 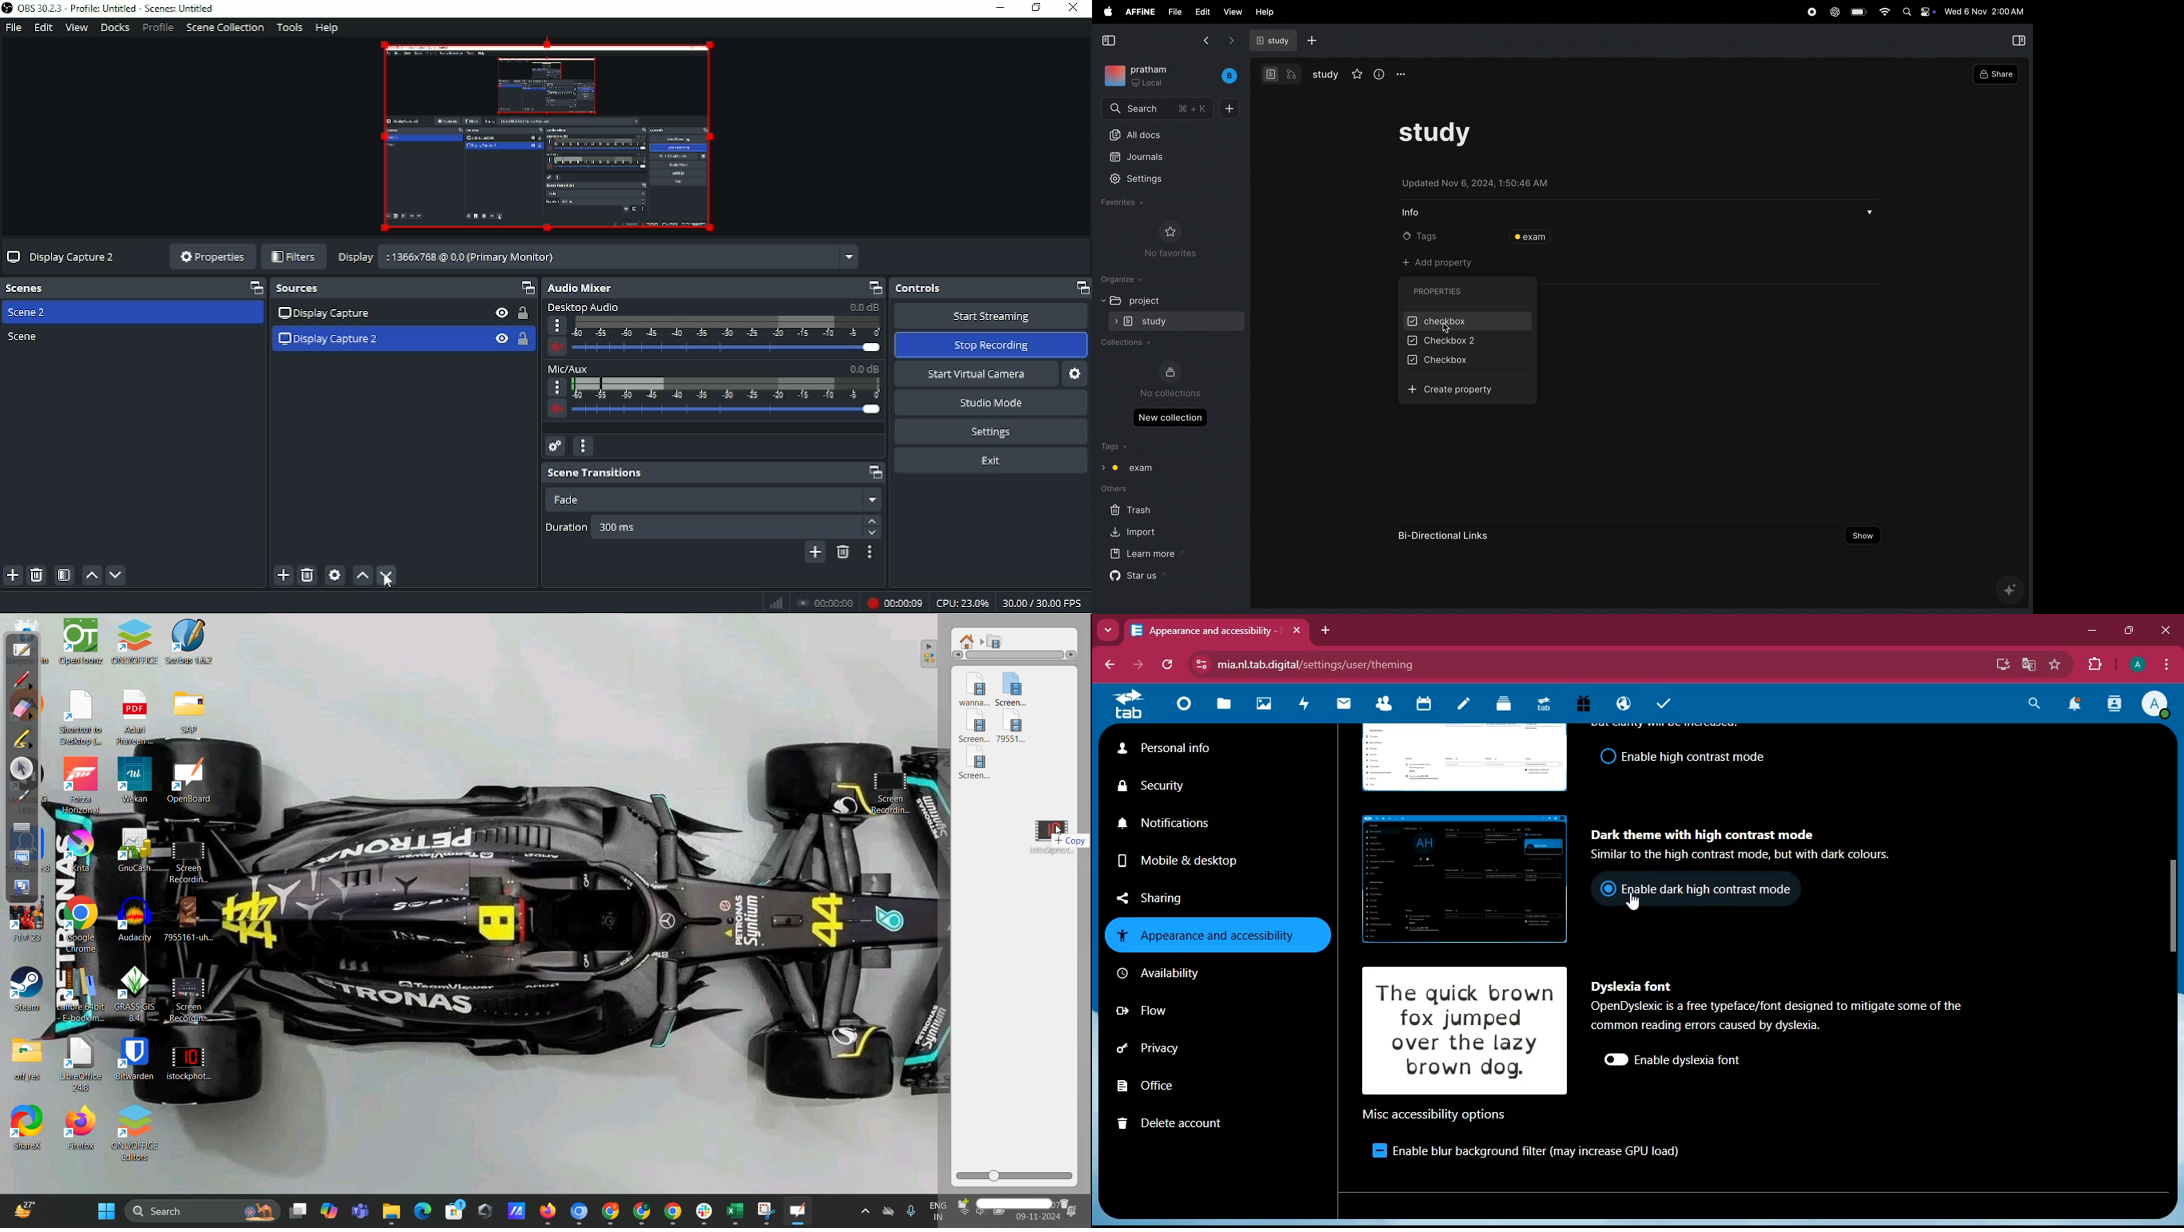 What do you see at coordinates (1689, 1062) in the screenshot?
I see `enable` at bounding box center [1689, 1062].